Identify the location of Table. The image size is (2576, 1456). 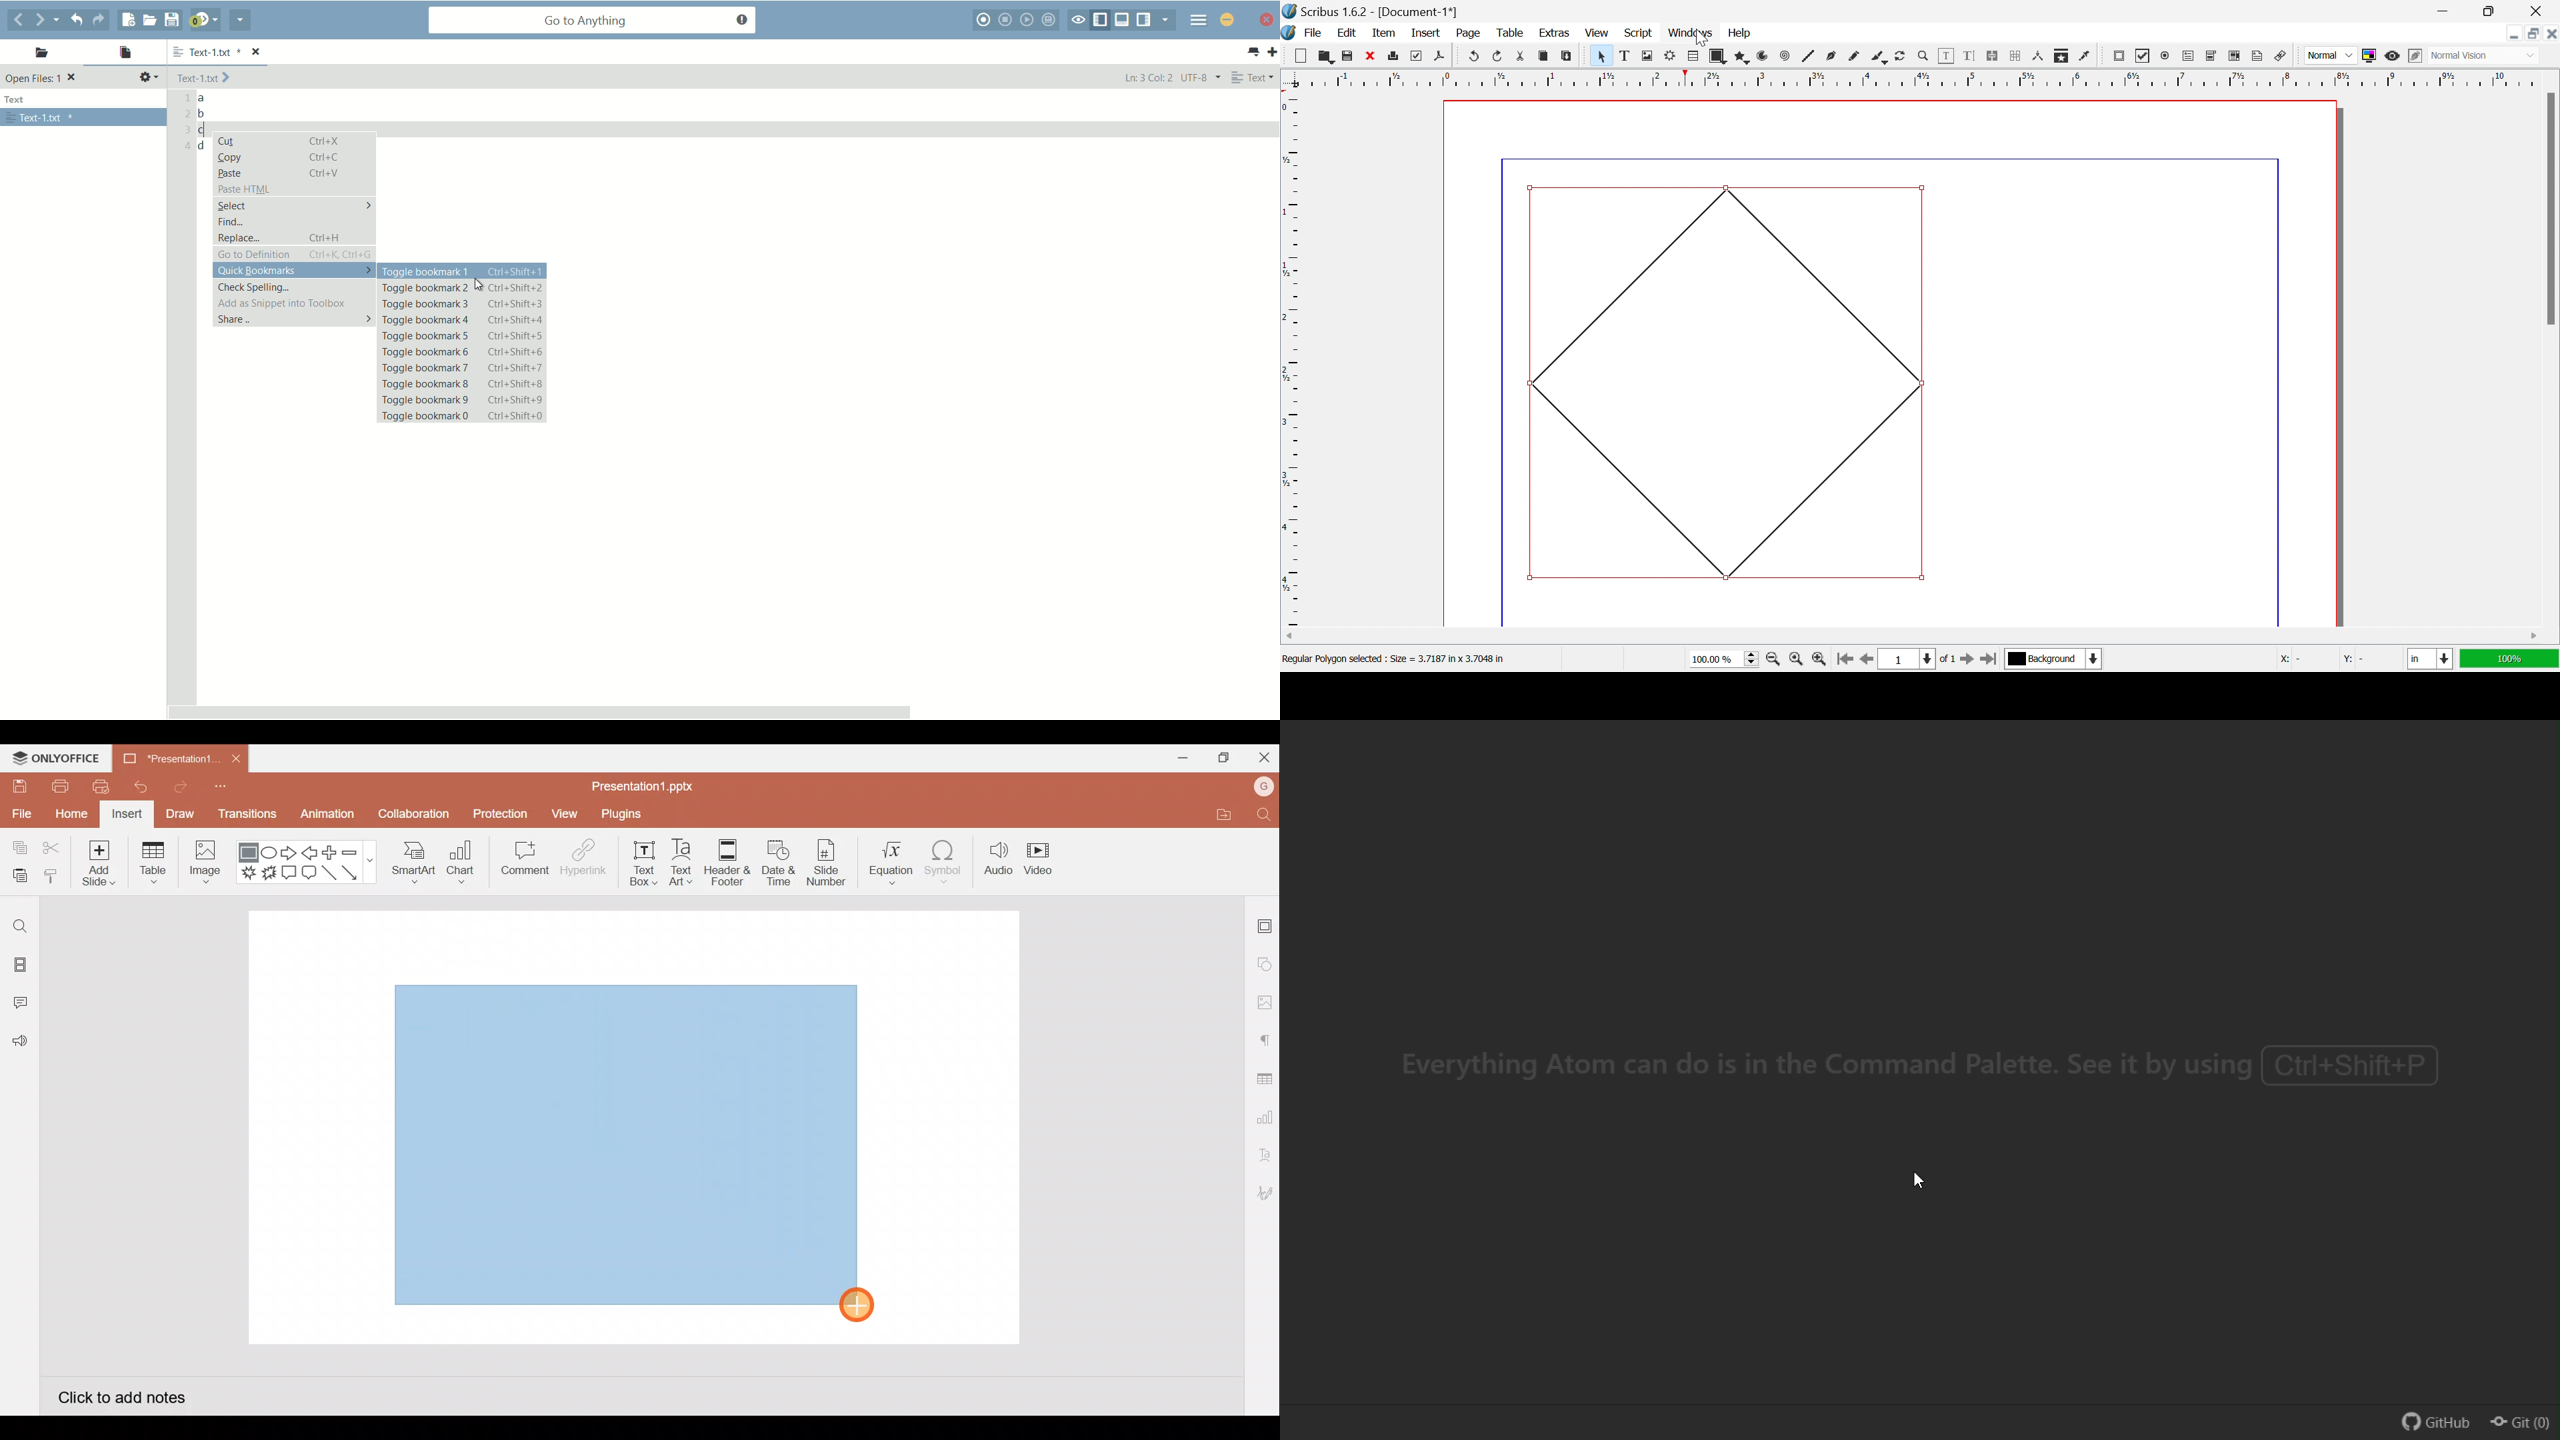
(155, 864).